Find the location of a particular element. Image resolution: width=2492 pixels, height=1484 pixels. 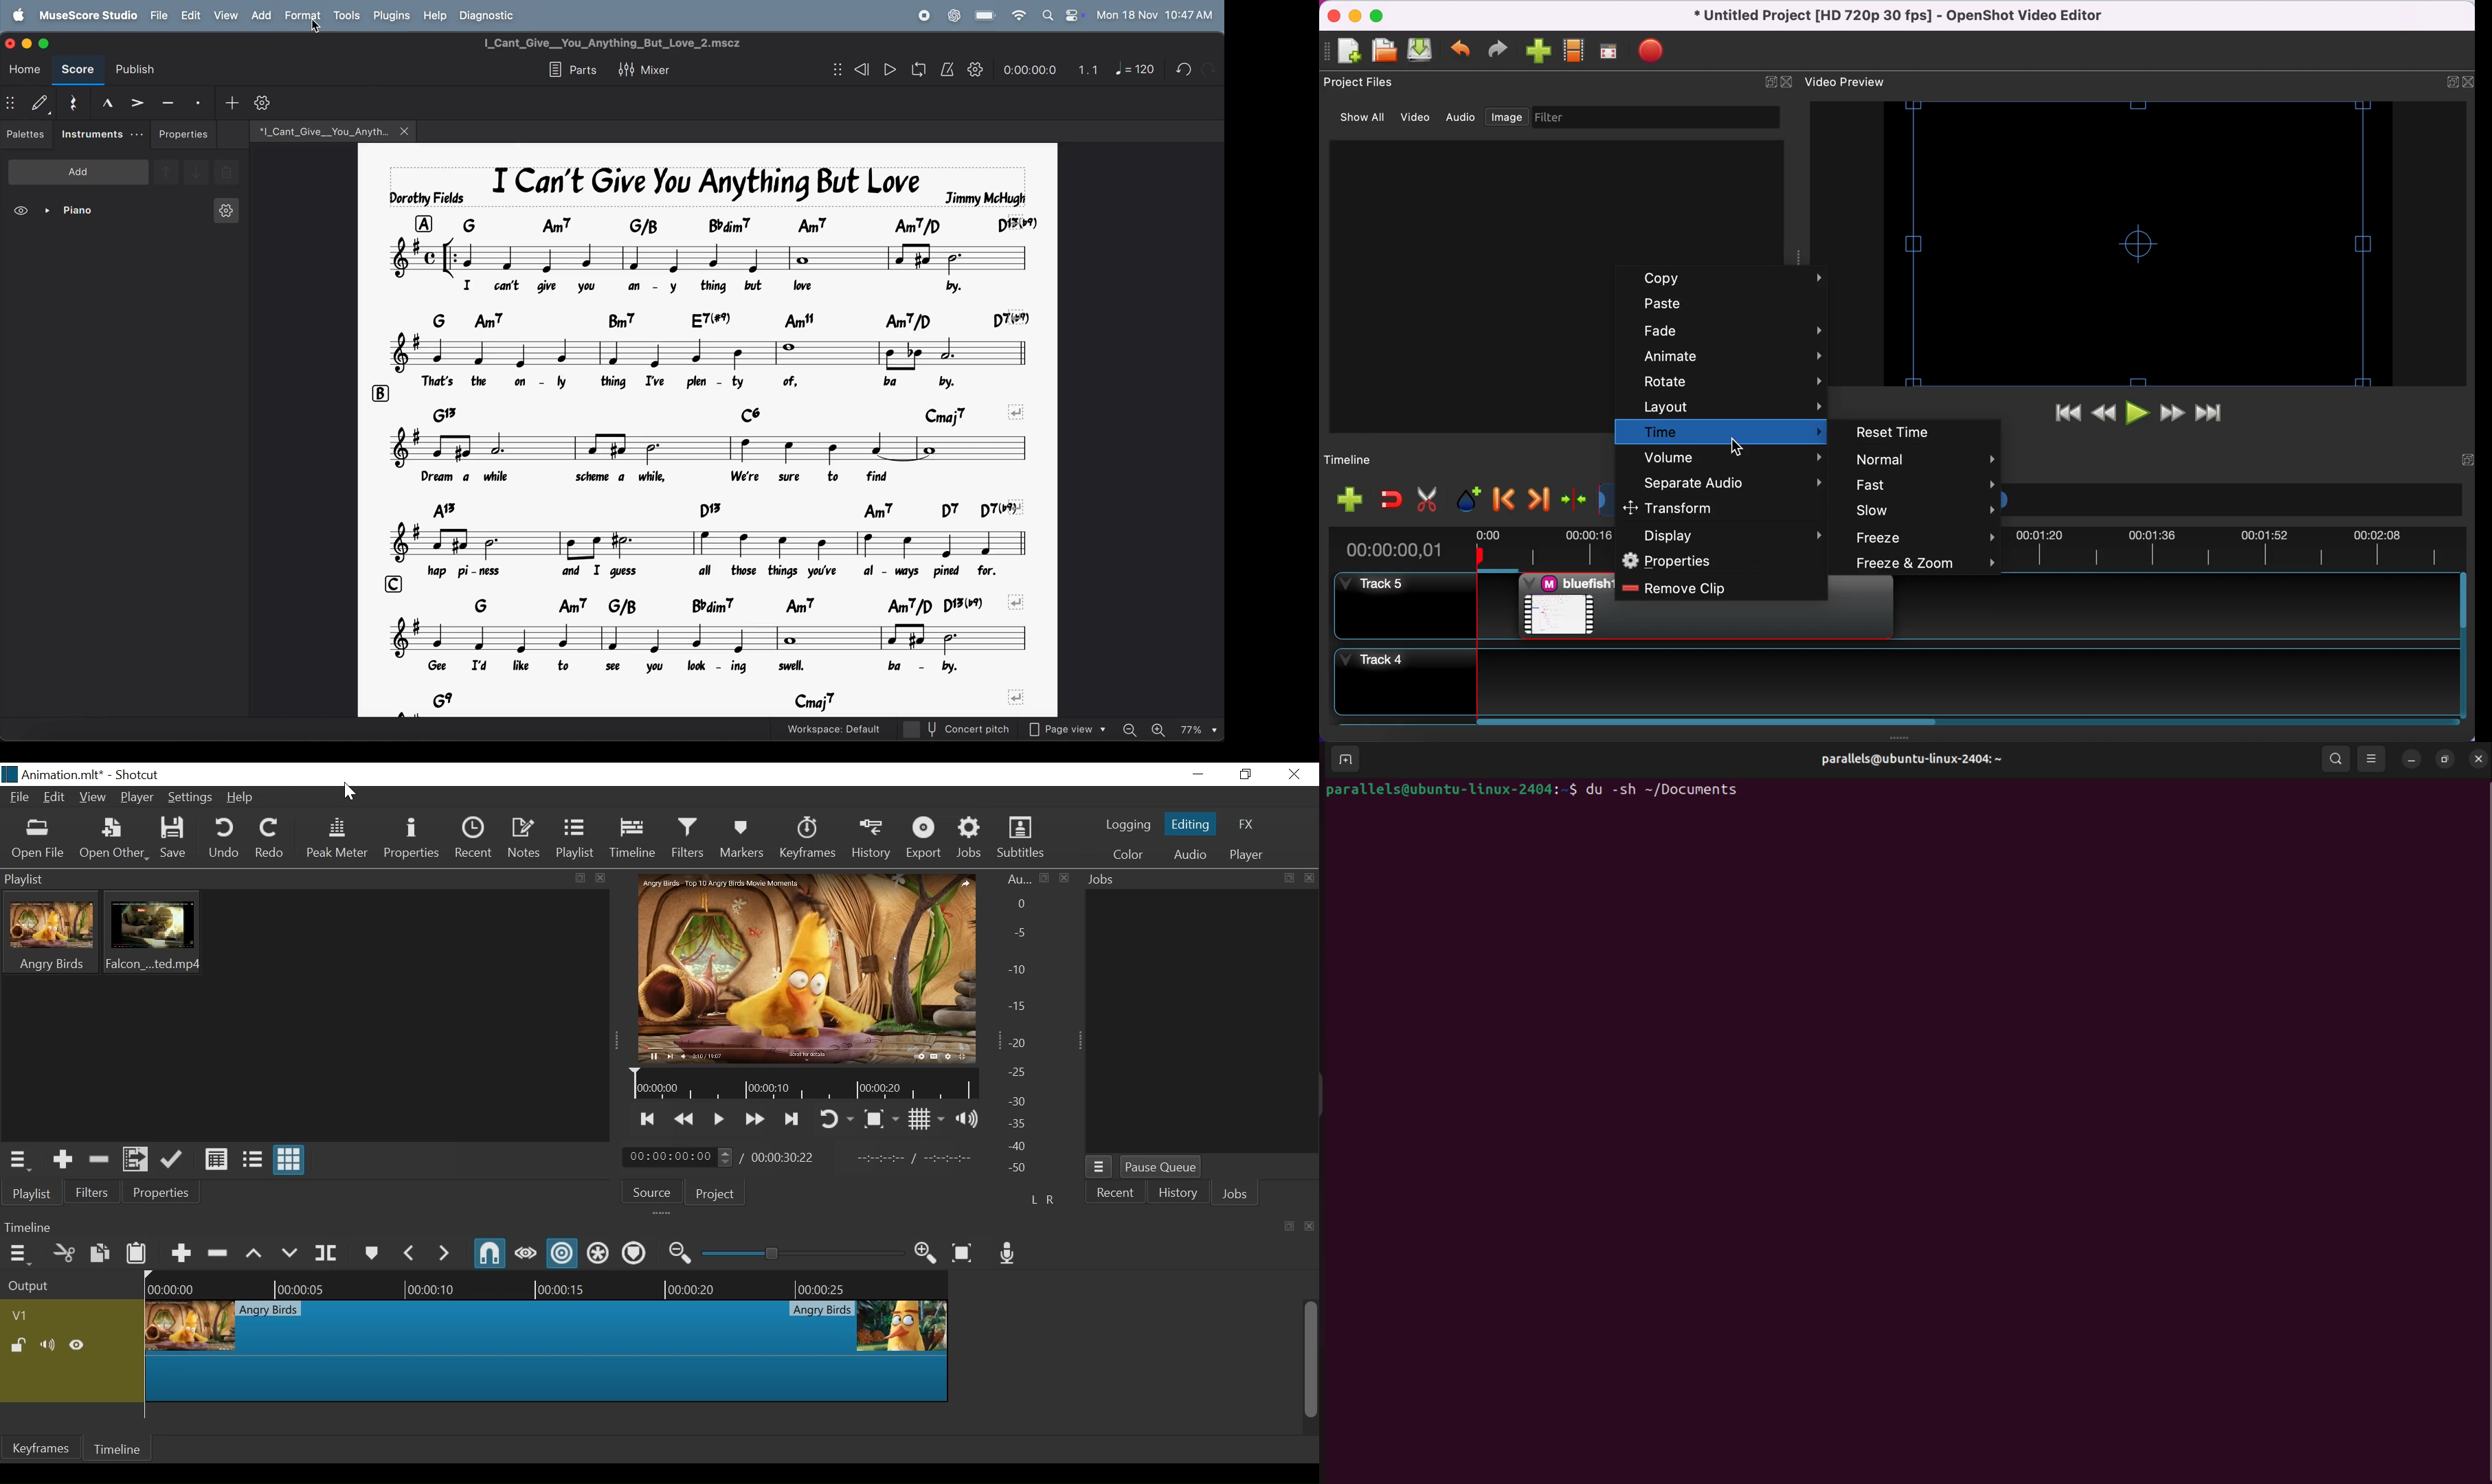

Lift is located at coordinates (255, 1252).